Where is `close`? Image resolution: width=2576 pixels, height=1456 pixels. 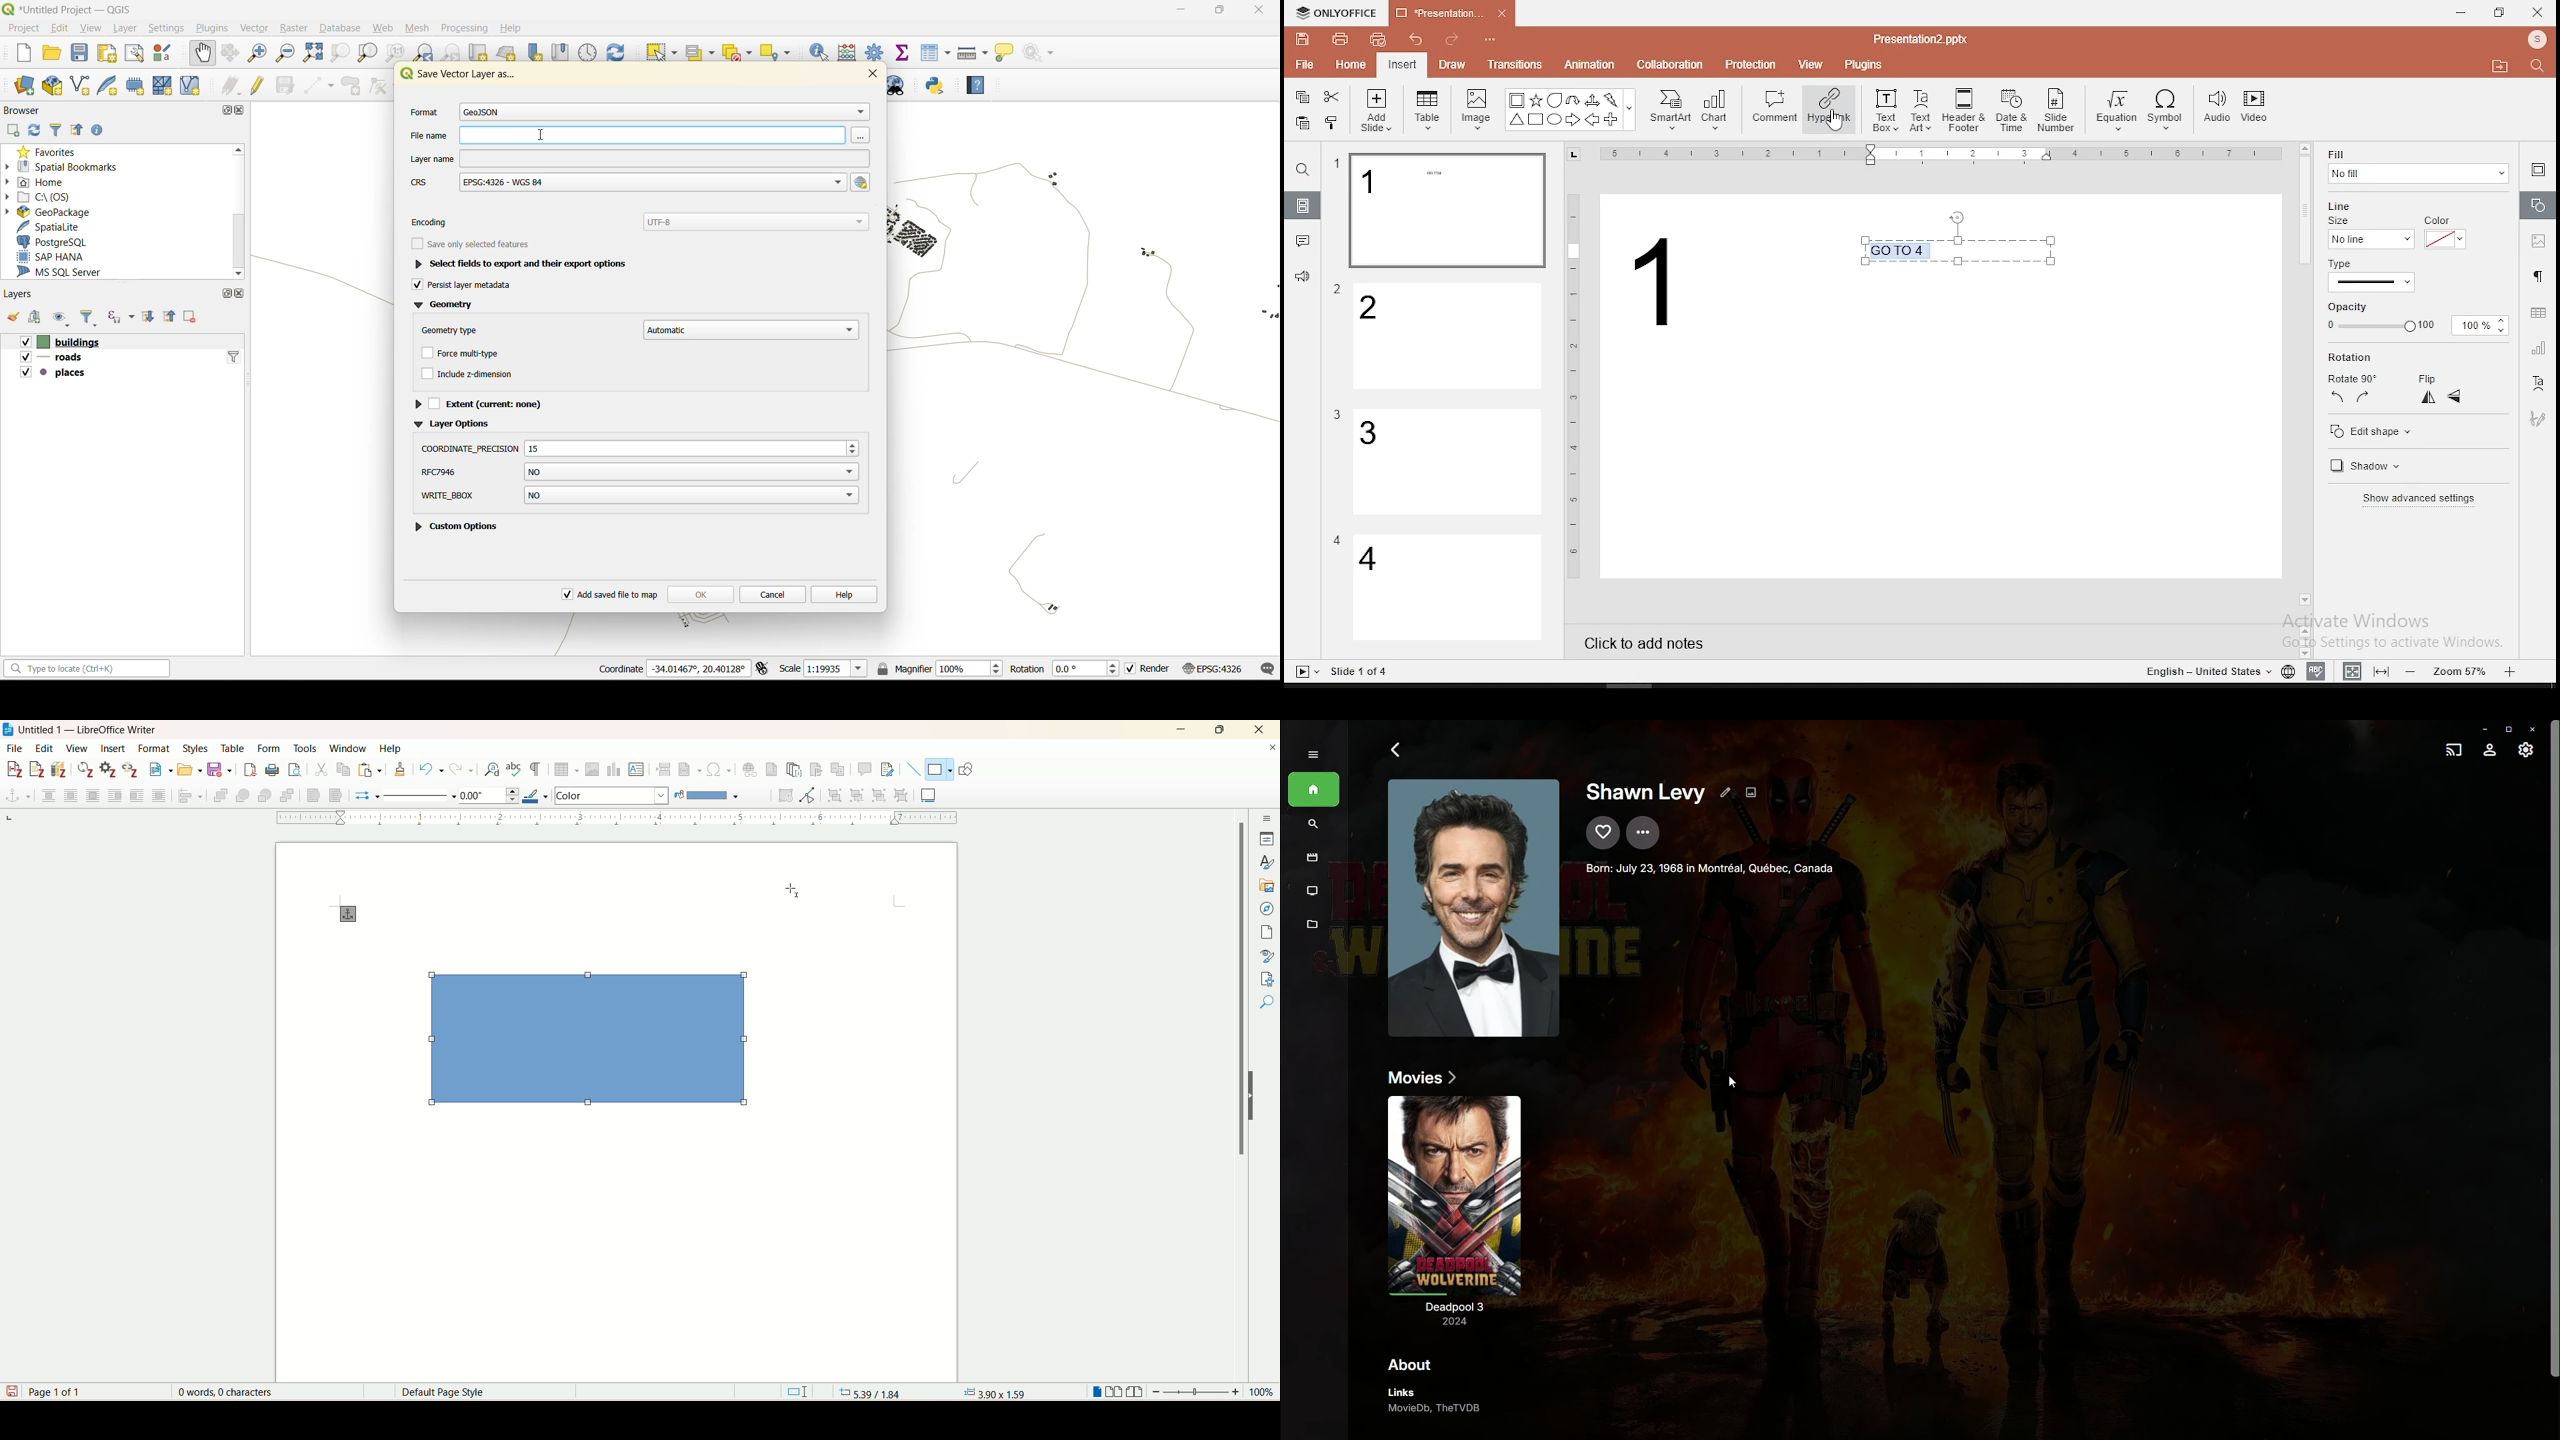
close is located at coordinates (869, 74).